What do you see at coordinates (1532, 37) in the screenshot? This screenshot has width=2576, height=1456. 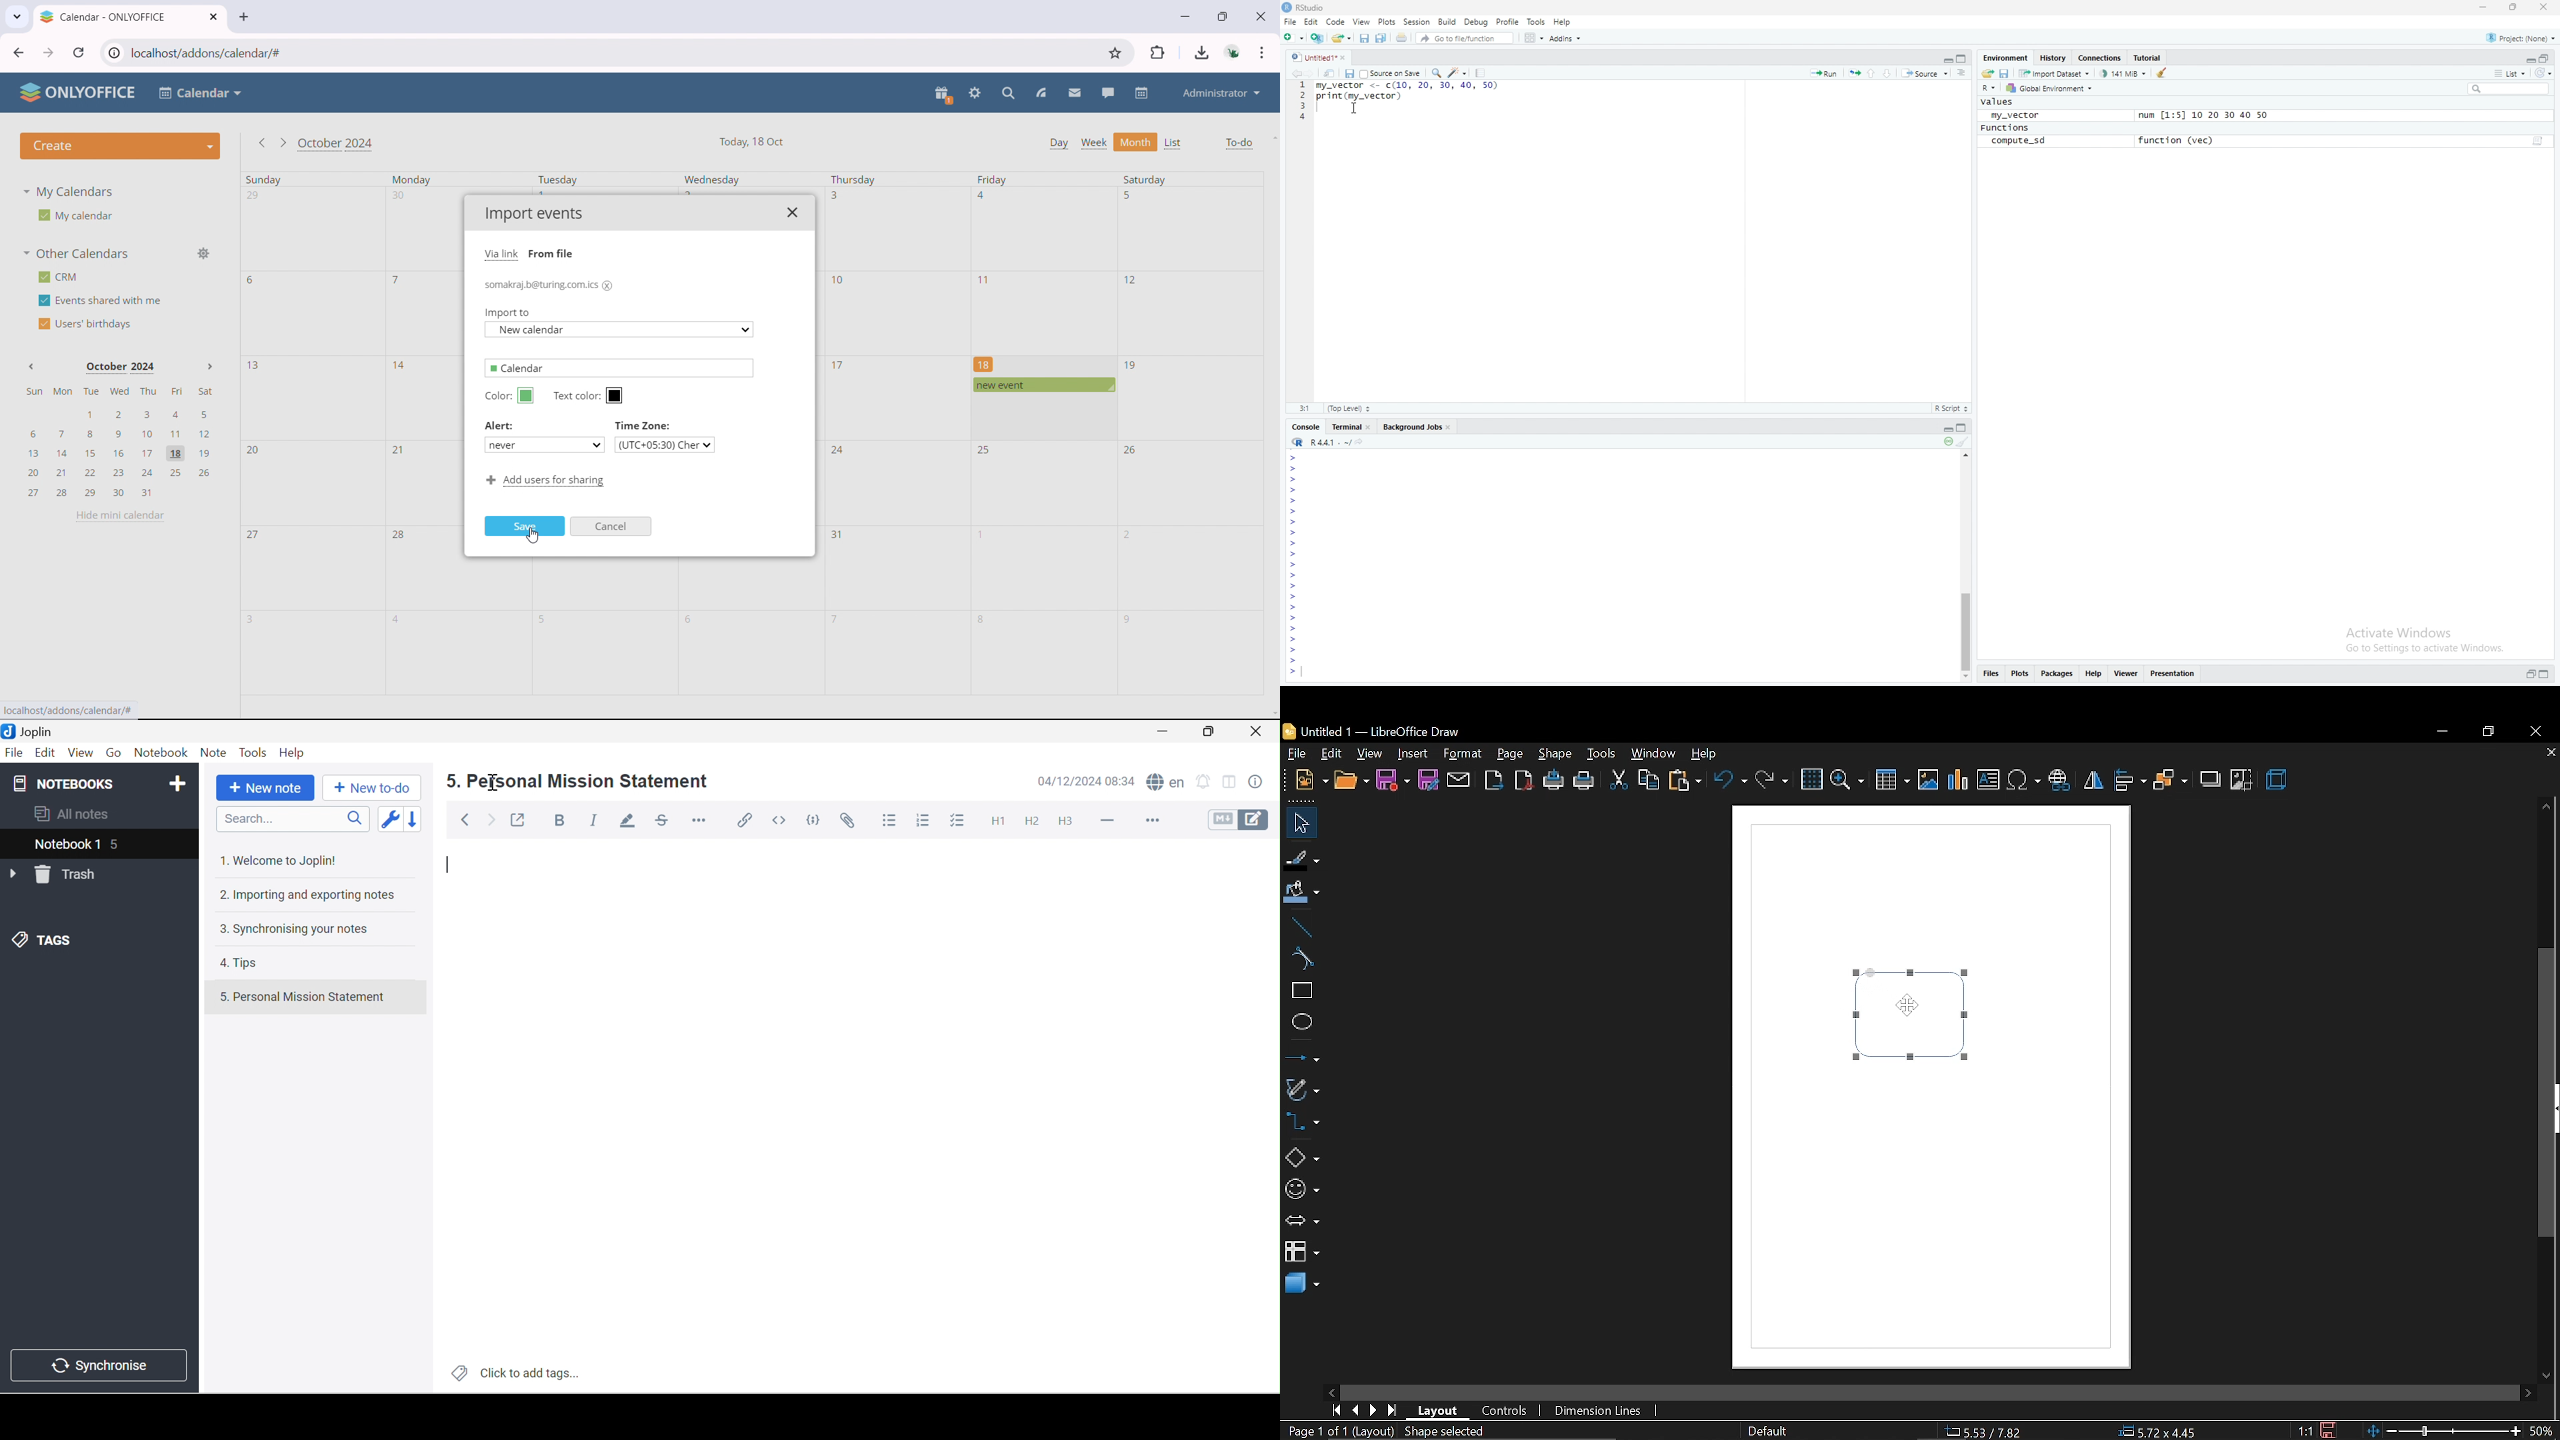 I see `Workspace panes` at bounding box center [1532, 37].